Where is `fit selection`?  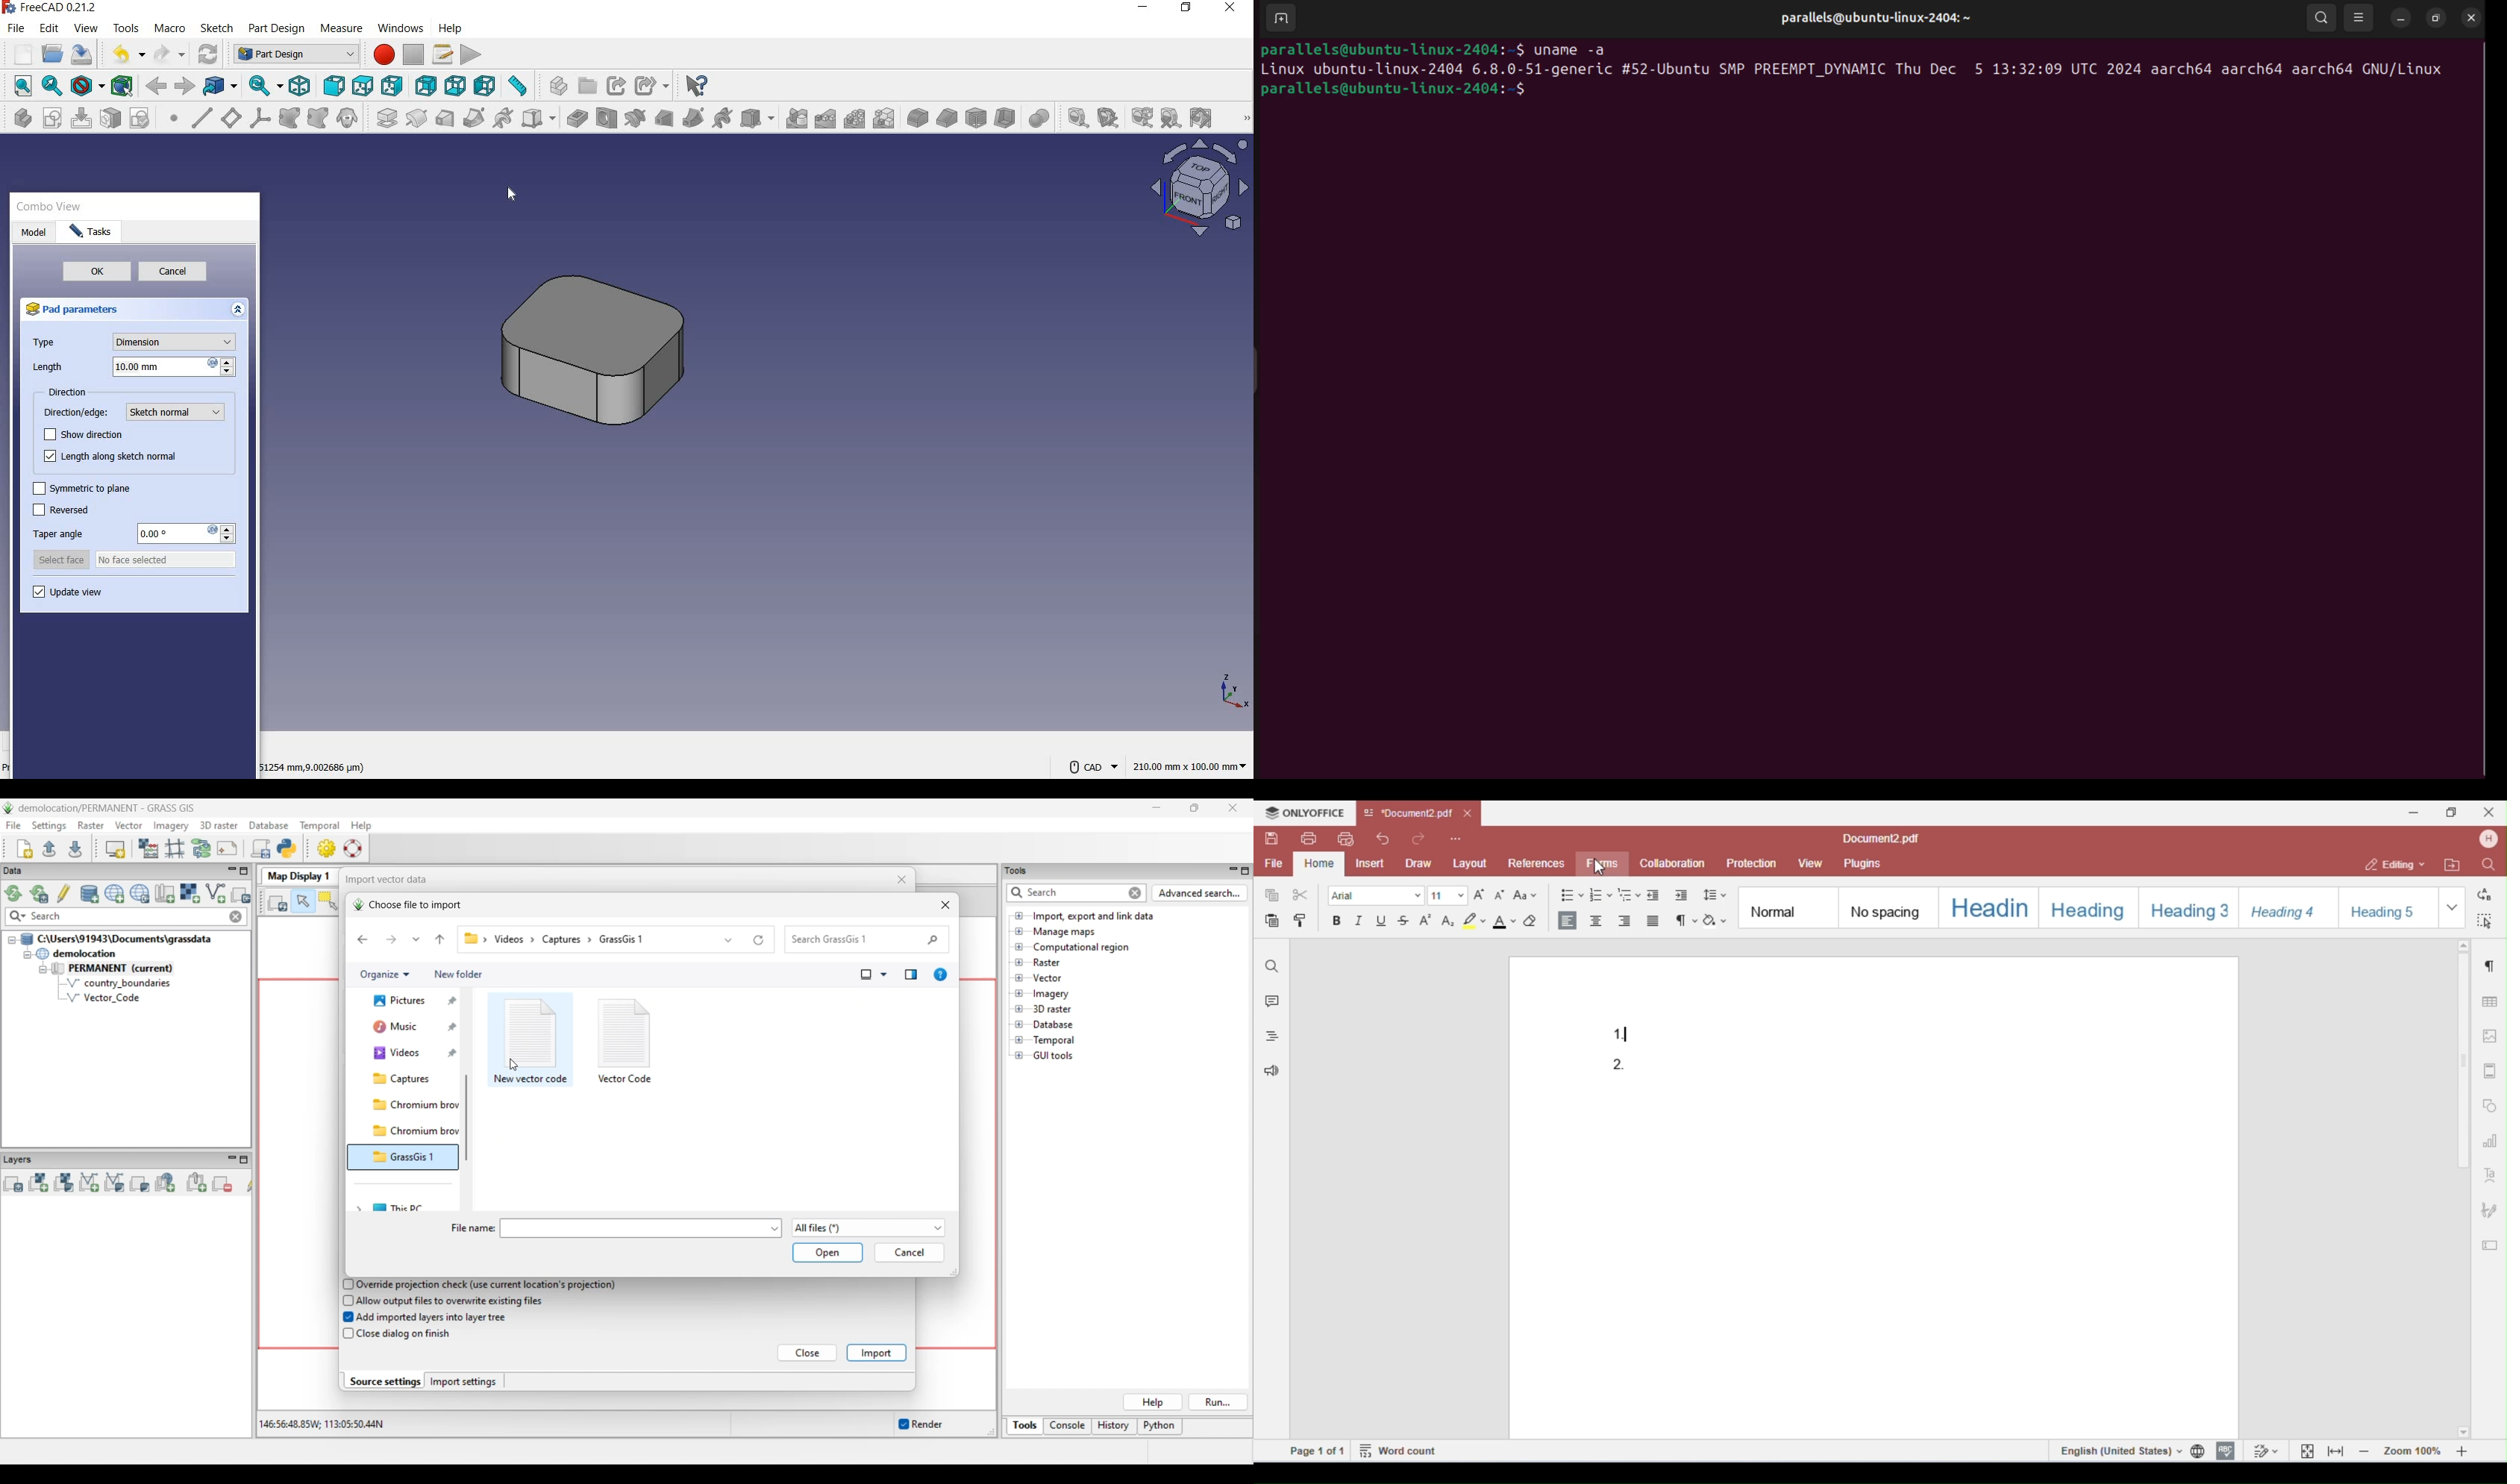
fit selection is located at coordinates (52, 87).